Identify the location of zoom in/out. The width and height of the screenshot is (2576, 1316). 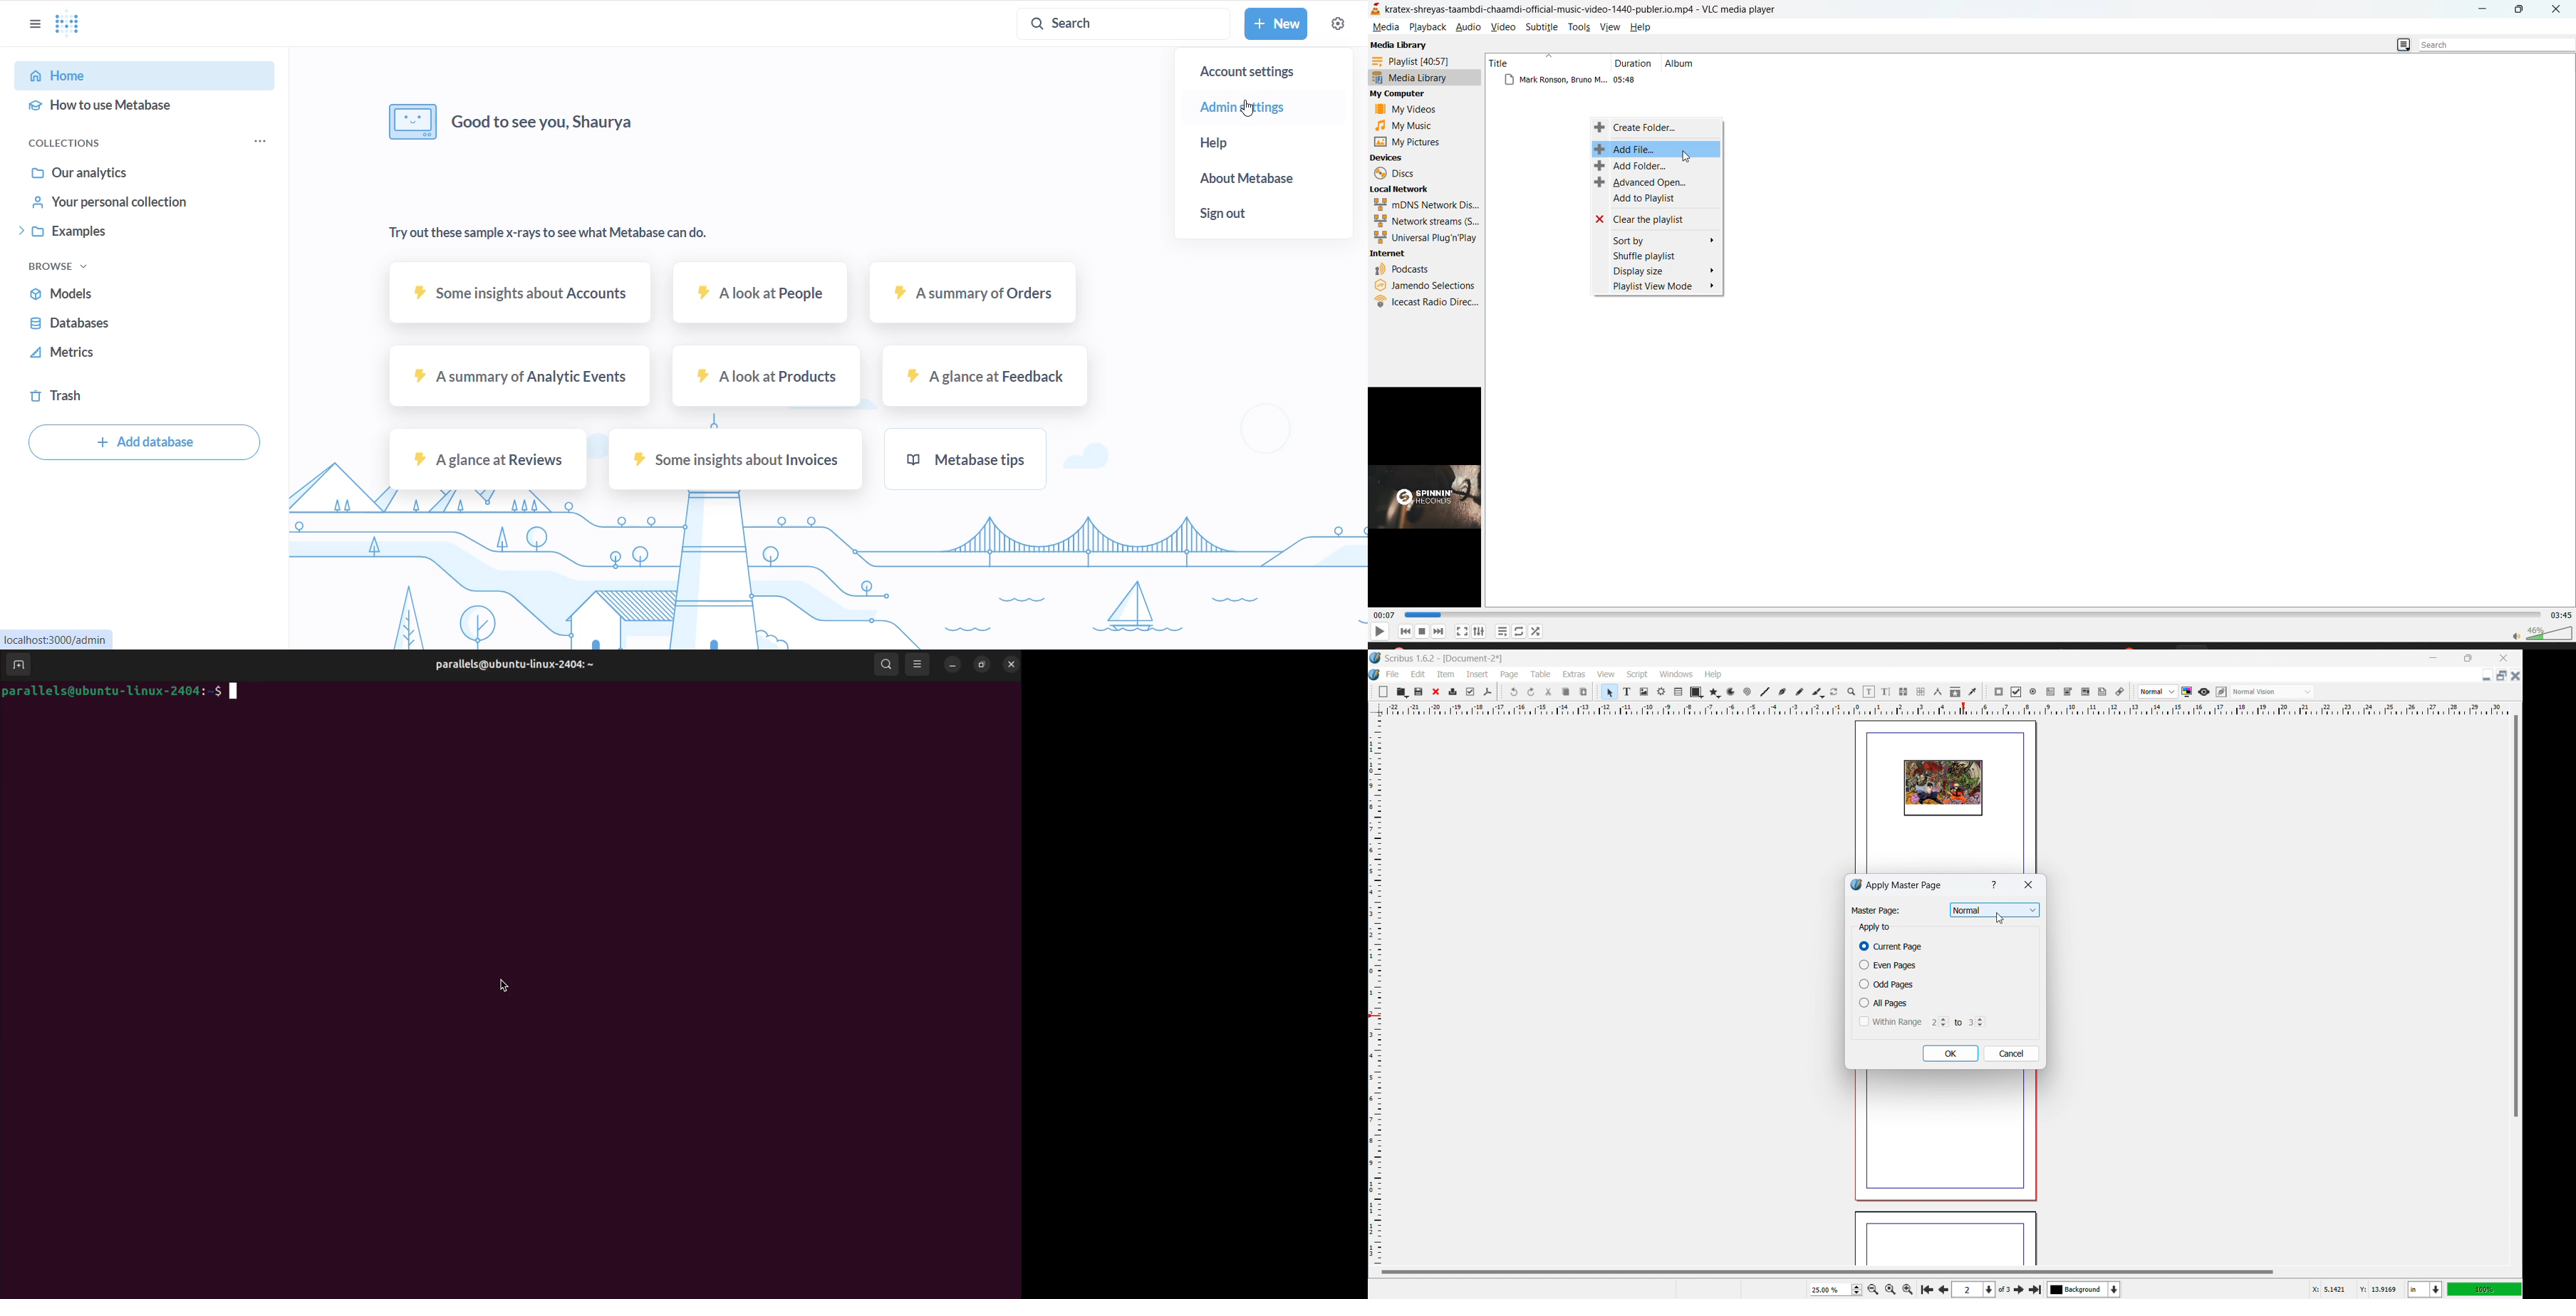
(1852, 692).